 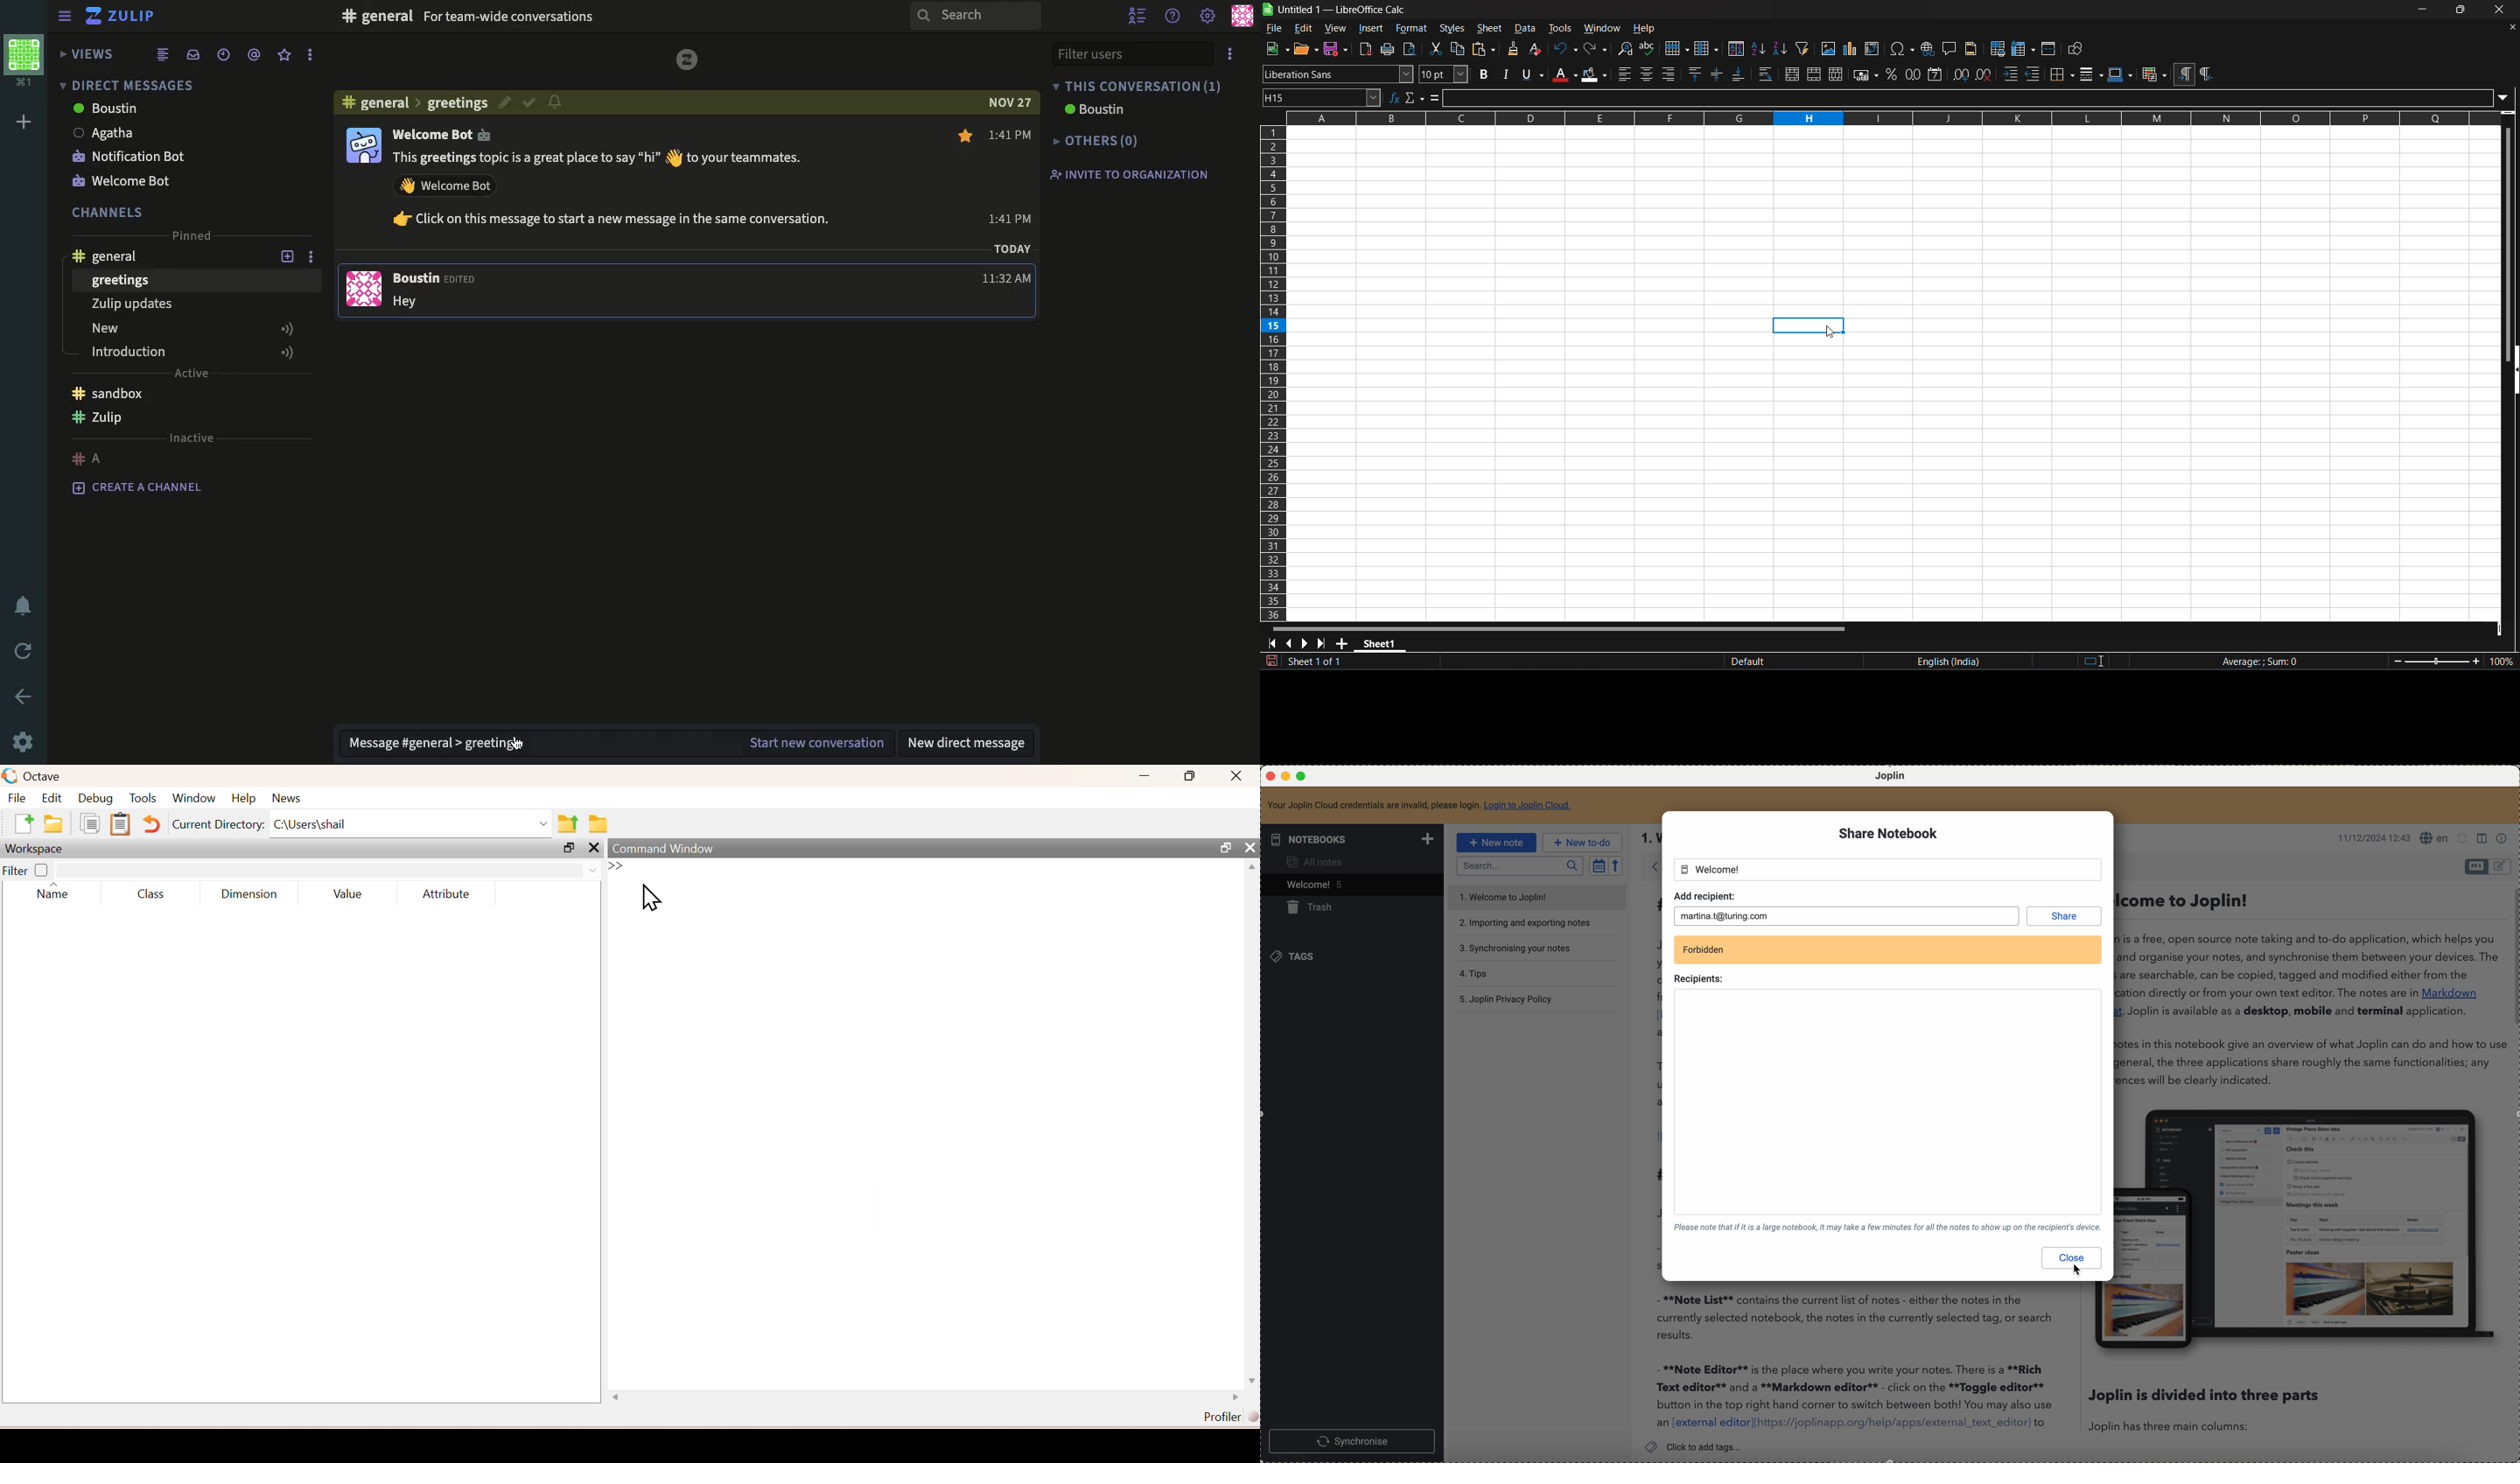 I want to click on spelling, so click(x=1648, y=49).